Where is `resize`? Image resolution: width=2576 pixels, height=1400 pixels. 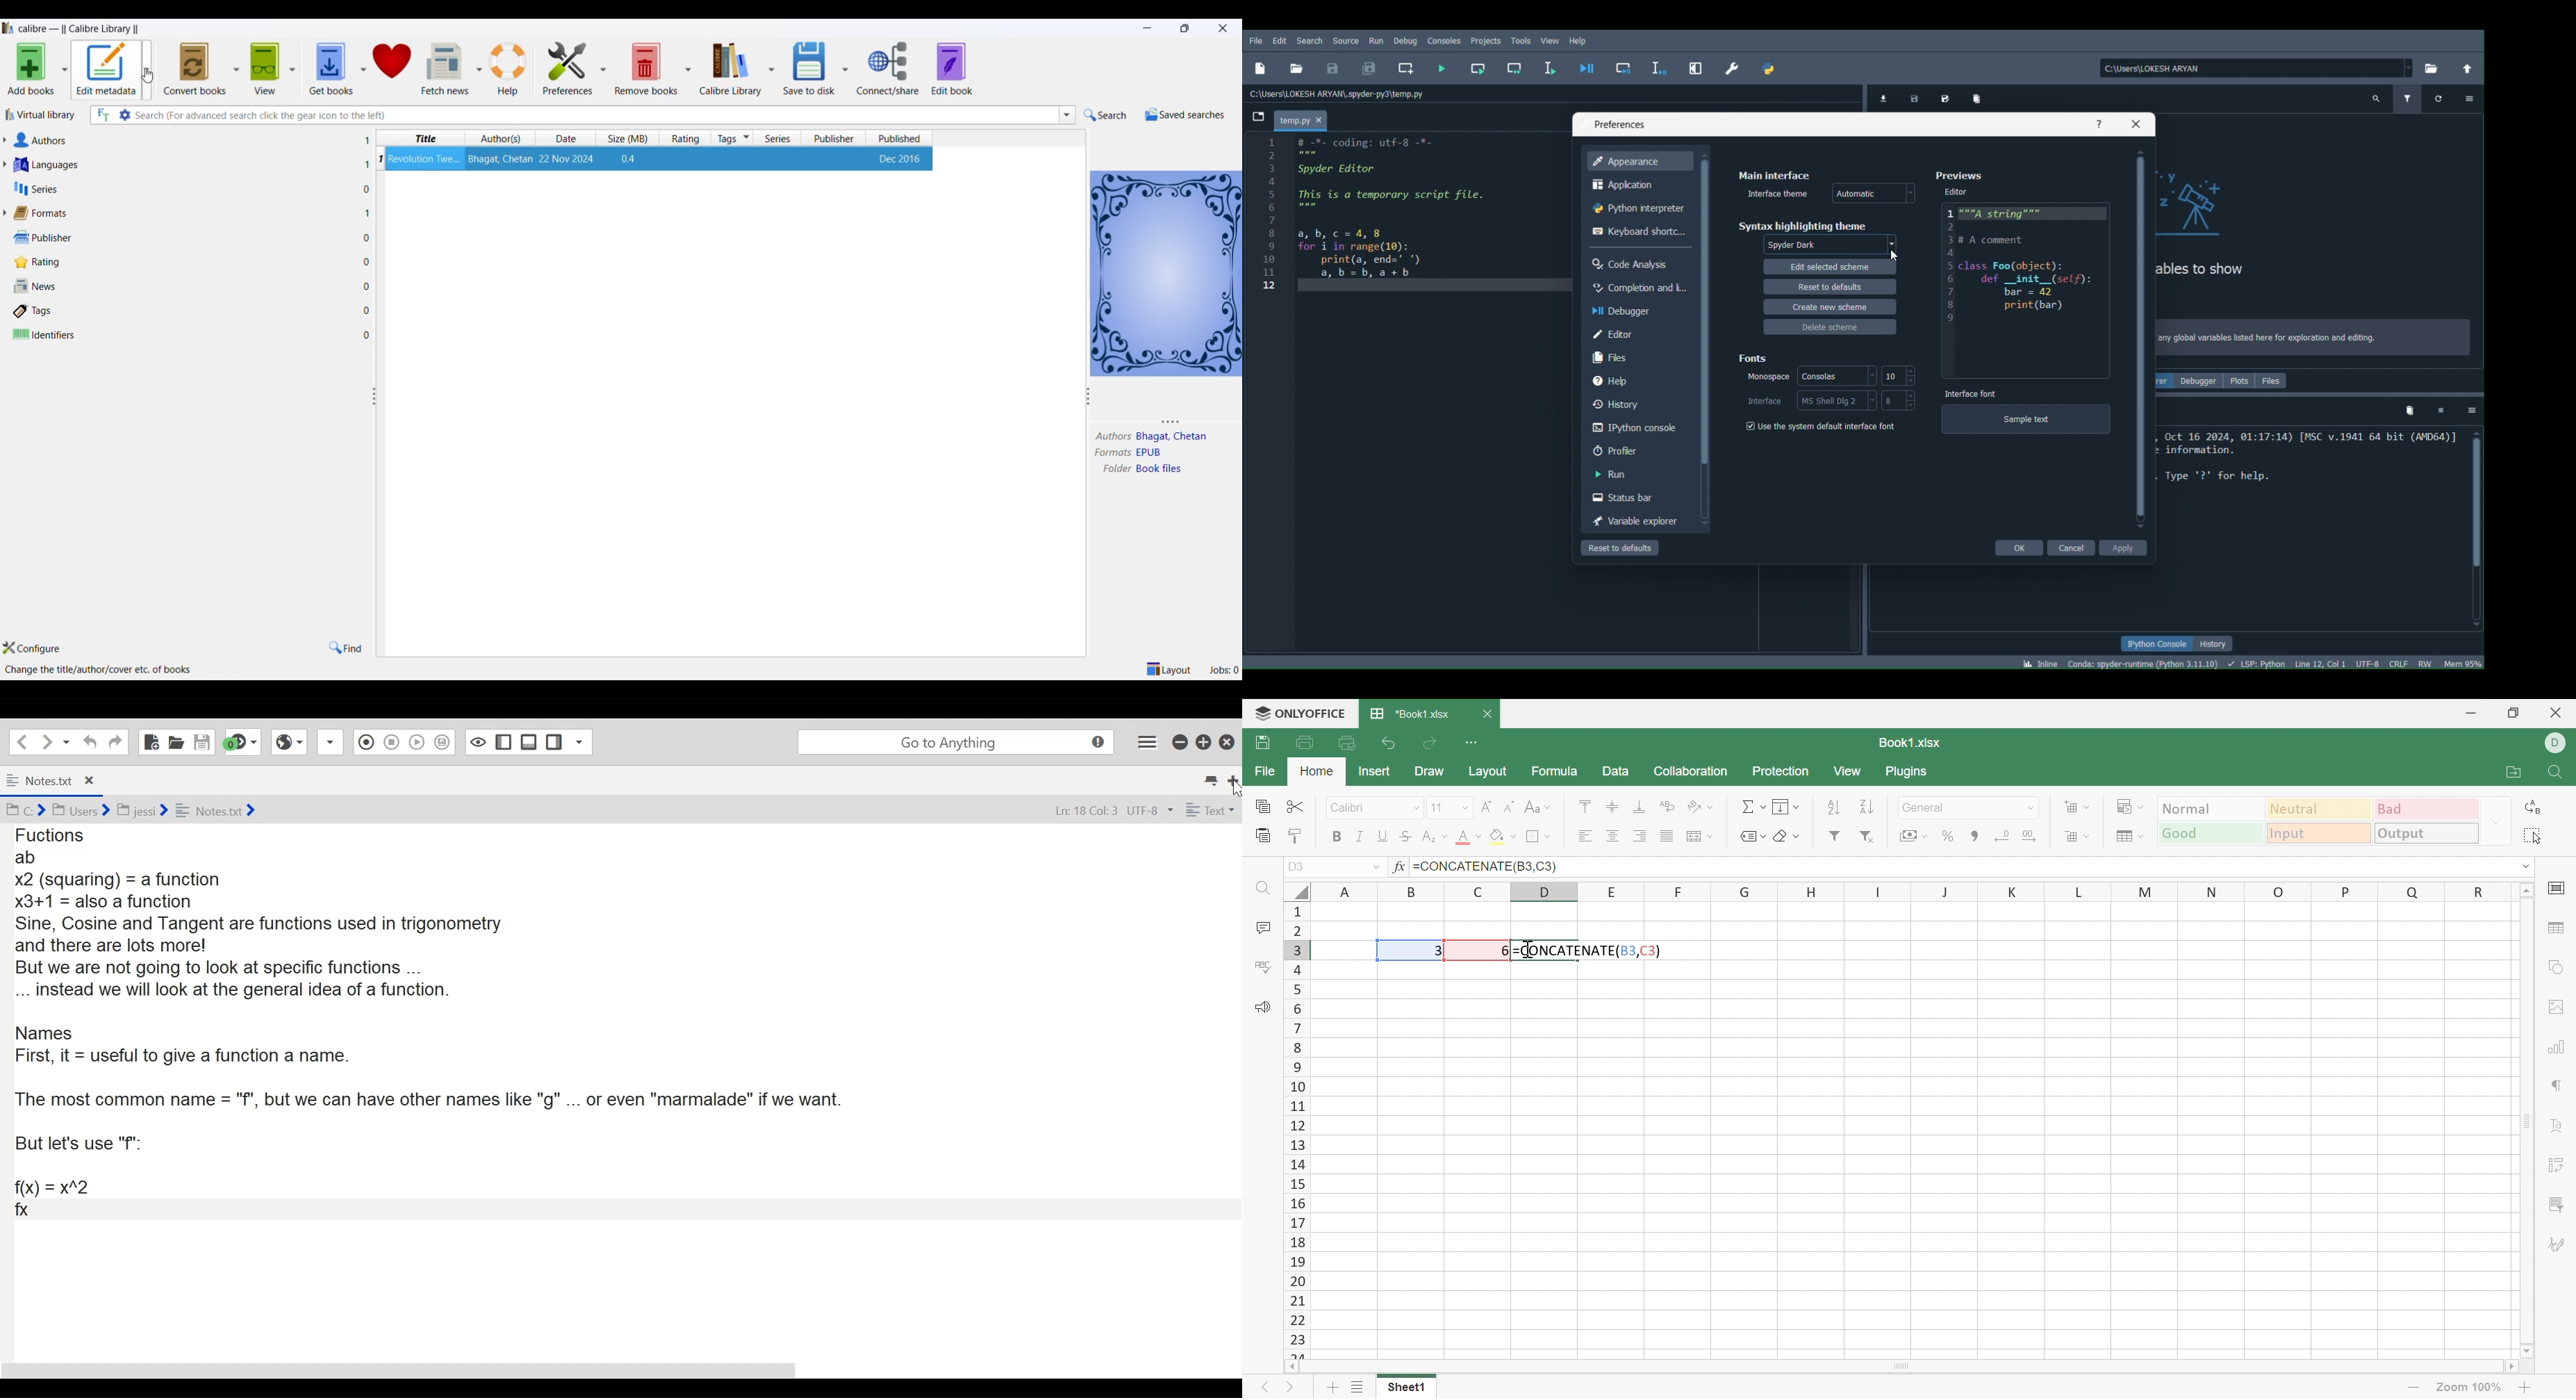
resize is located at coordinates (374, 397).